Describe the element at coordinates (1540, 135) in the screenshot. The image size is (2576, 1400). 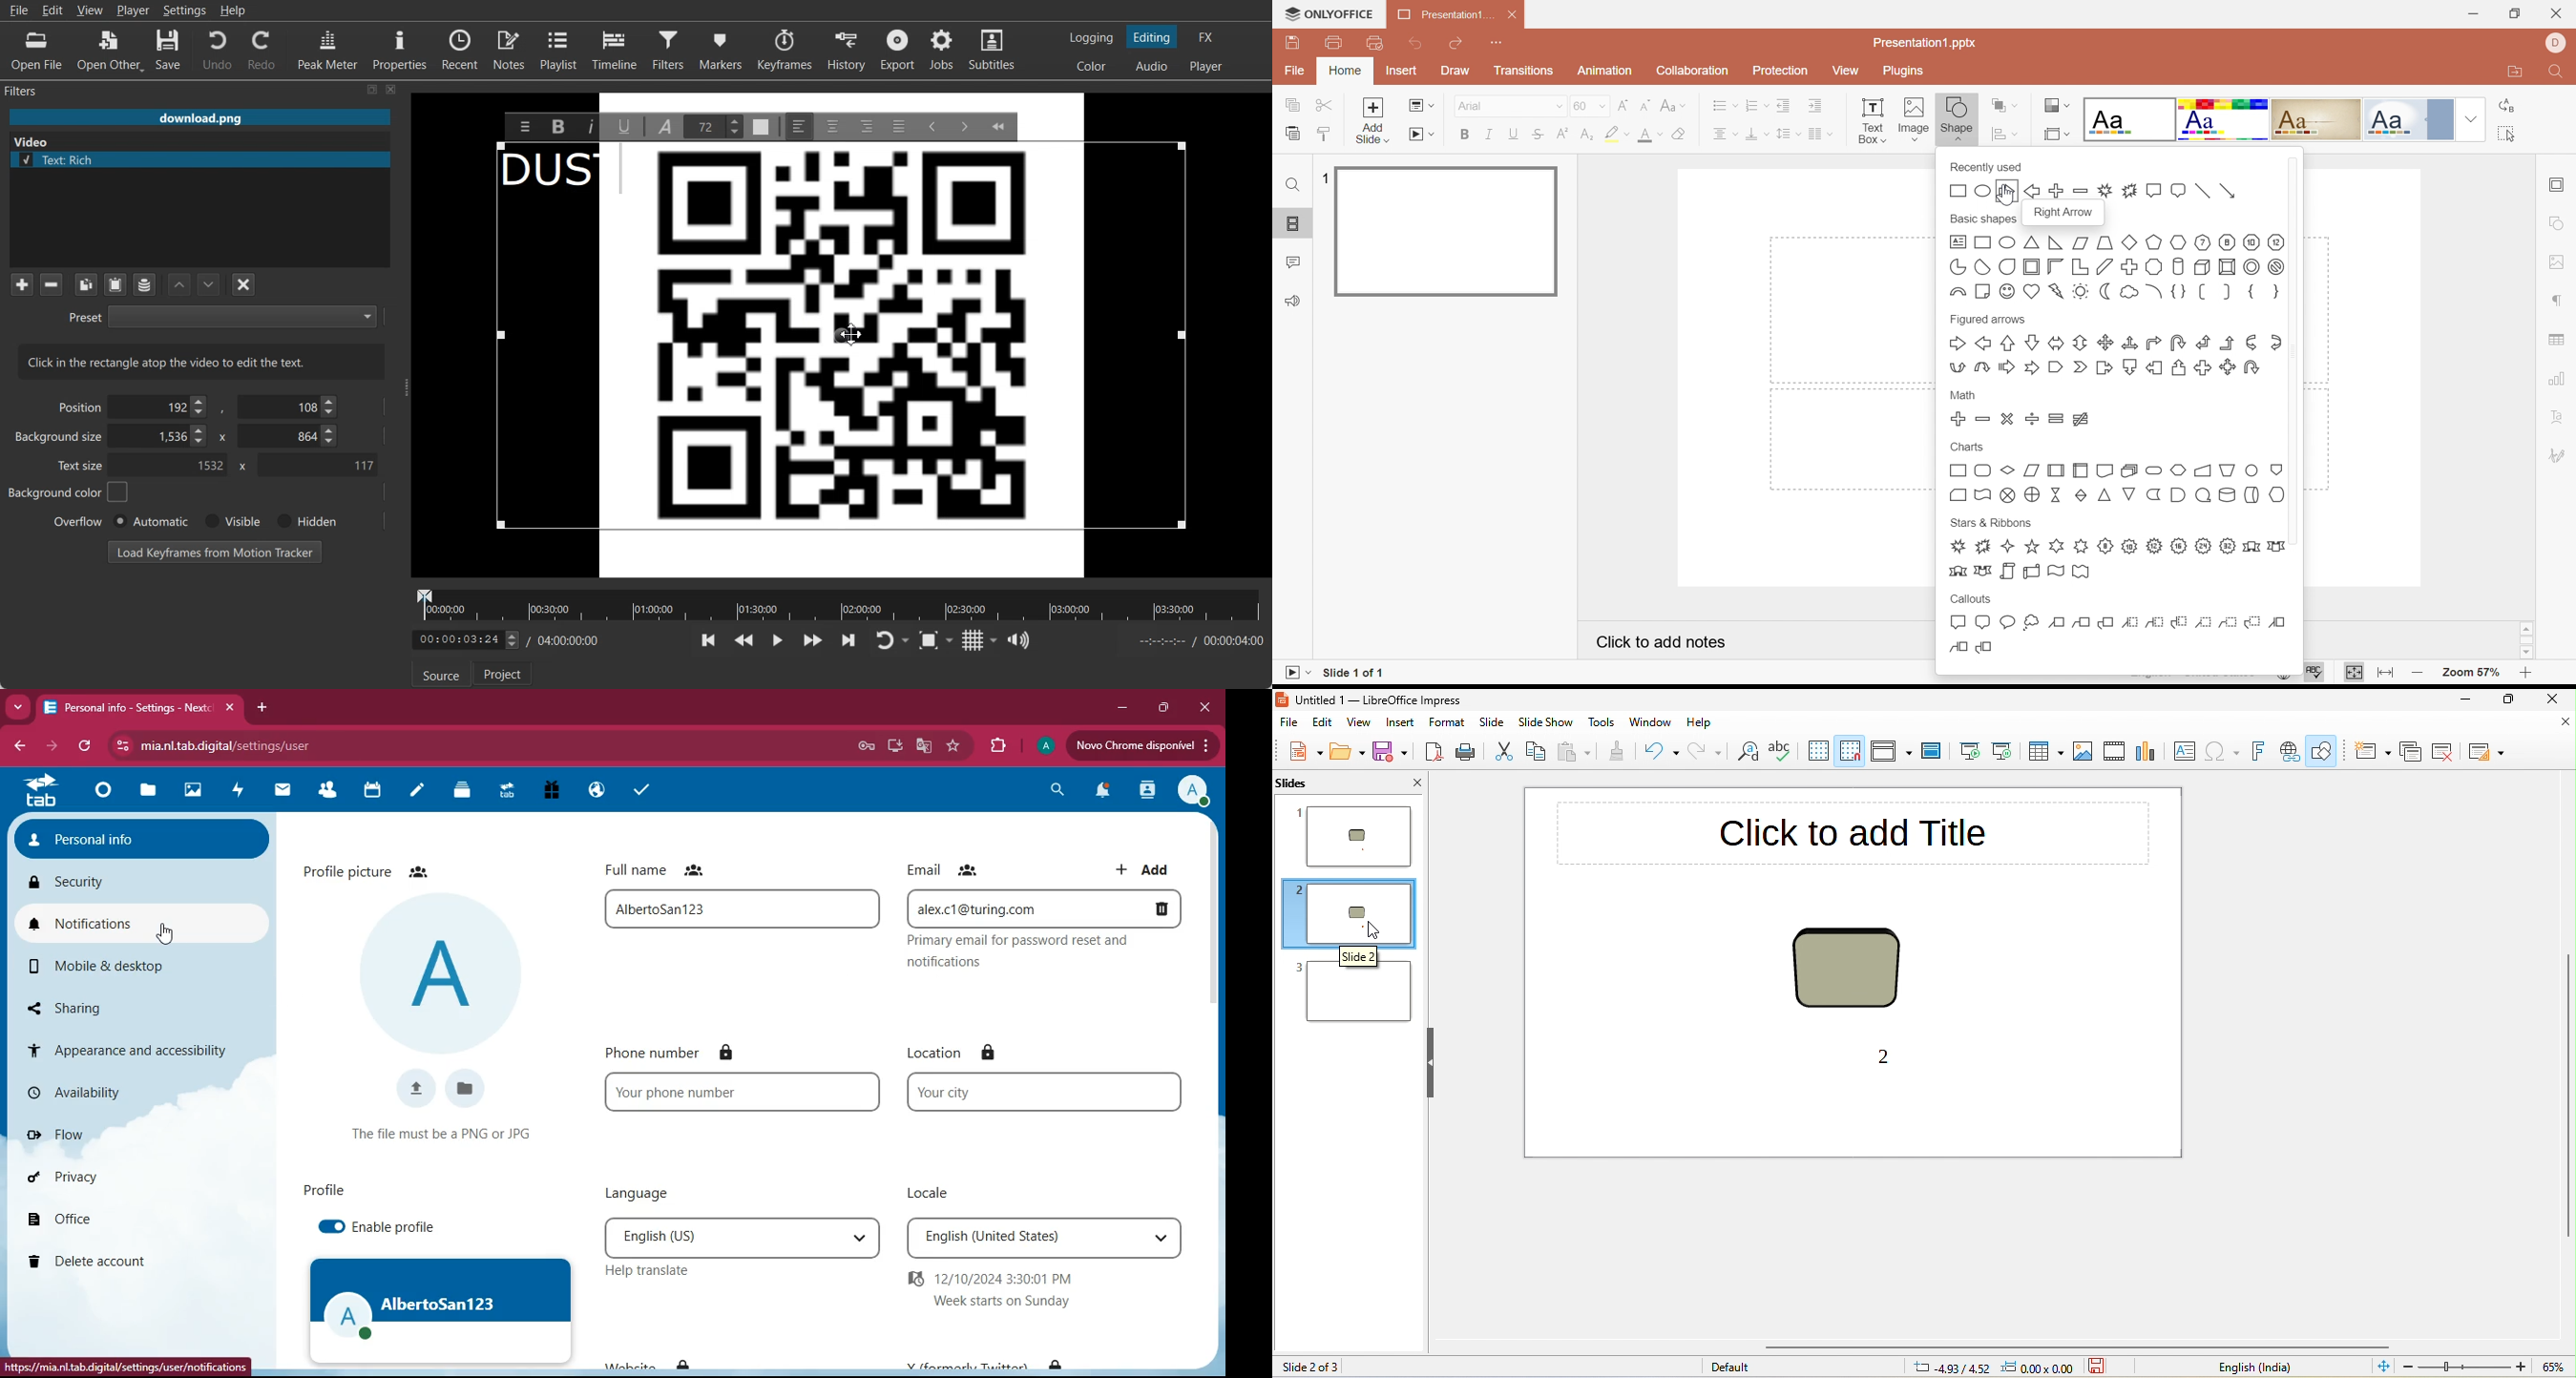
I see `Strikethrough` at that location.